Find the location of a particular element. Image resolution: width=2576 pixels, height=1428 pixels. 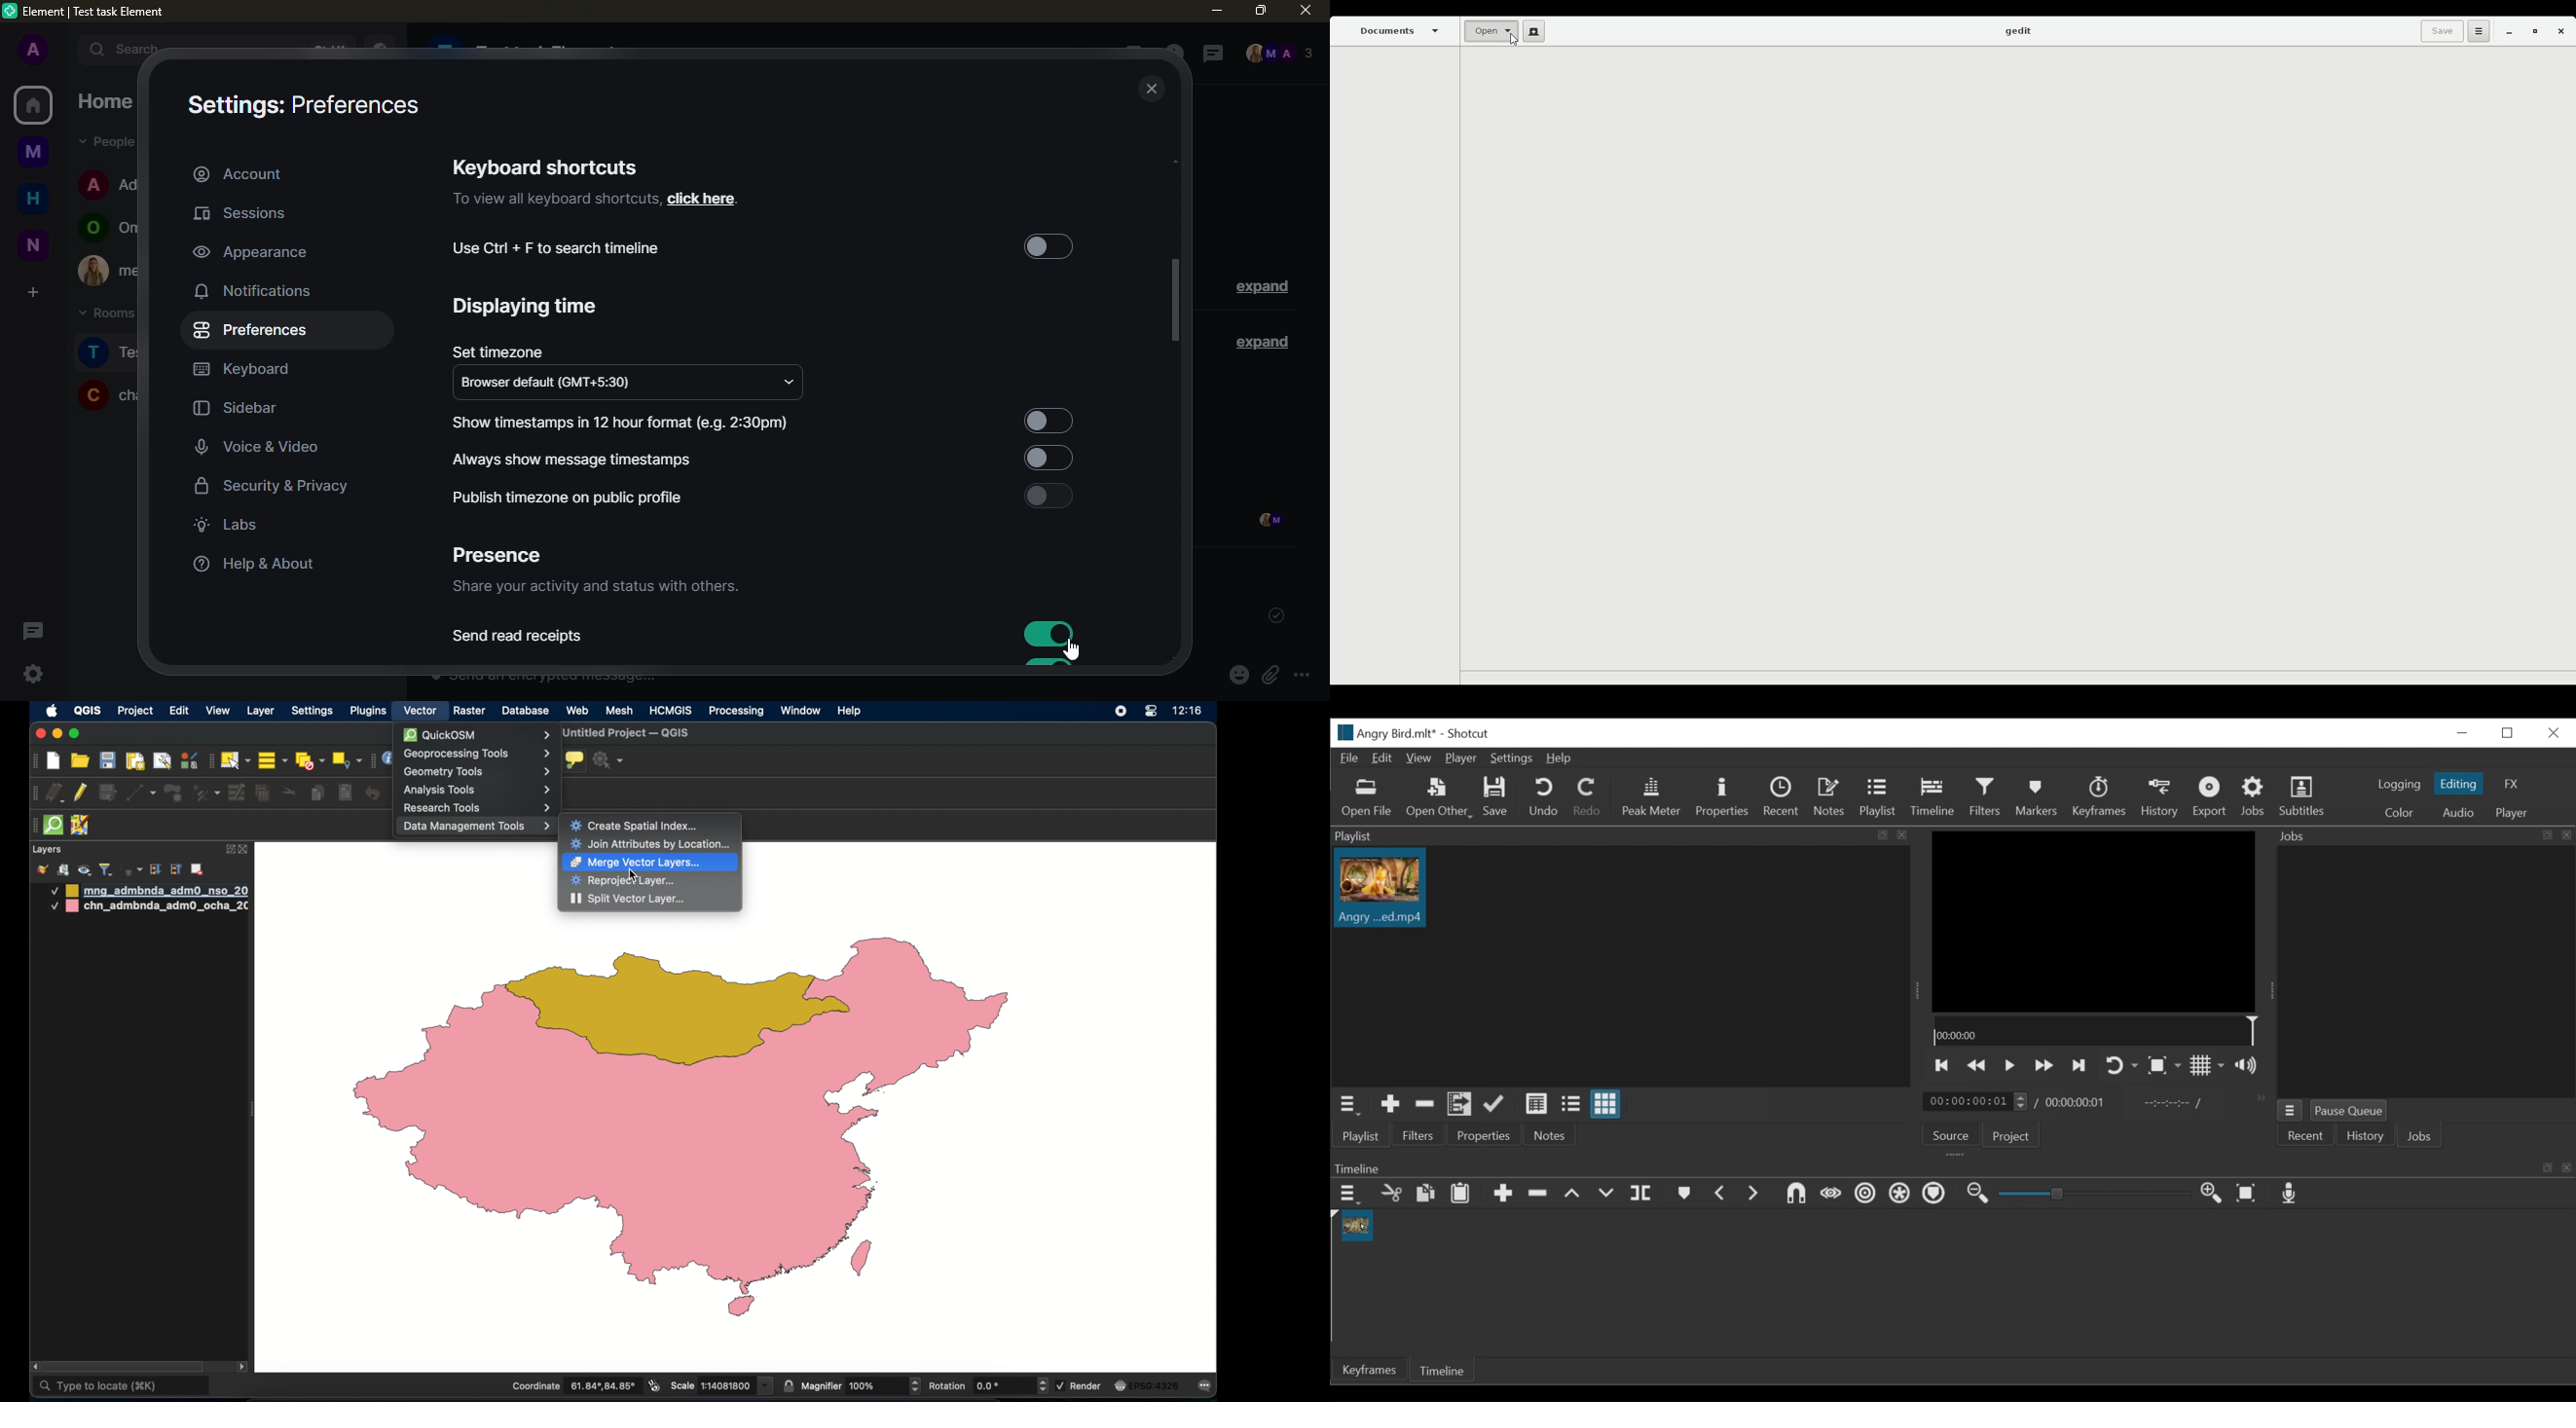

send read receipts is located at coordinates (519, 637).